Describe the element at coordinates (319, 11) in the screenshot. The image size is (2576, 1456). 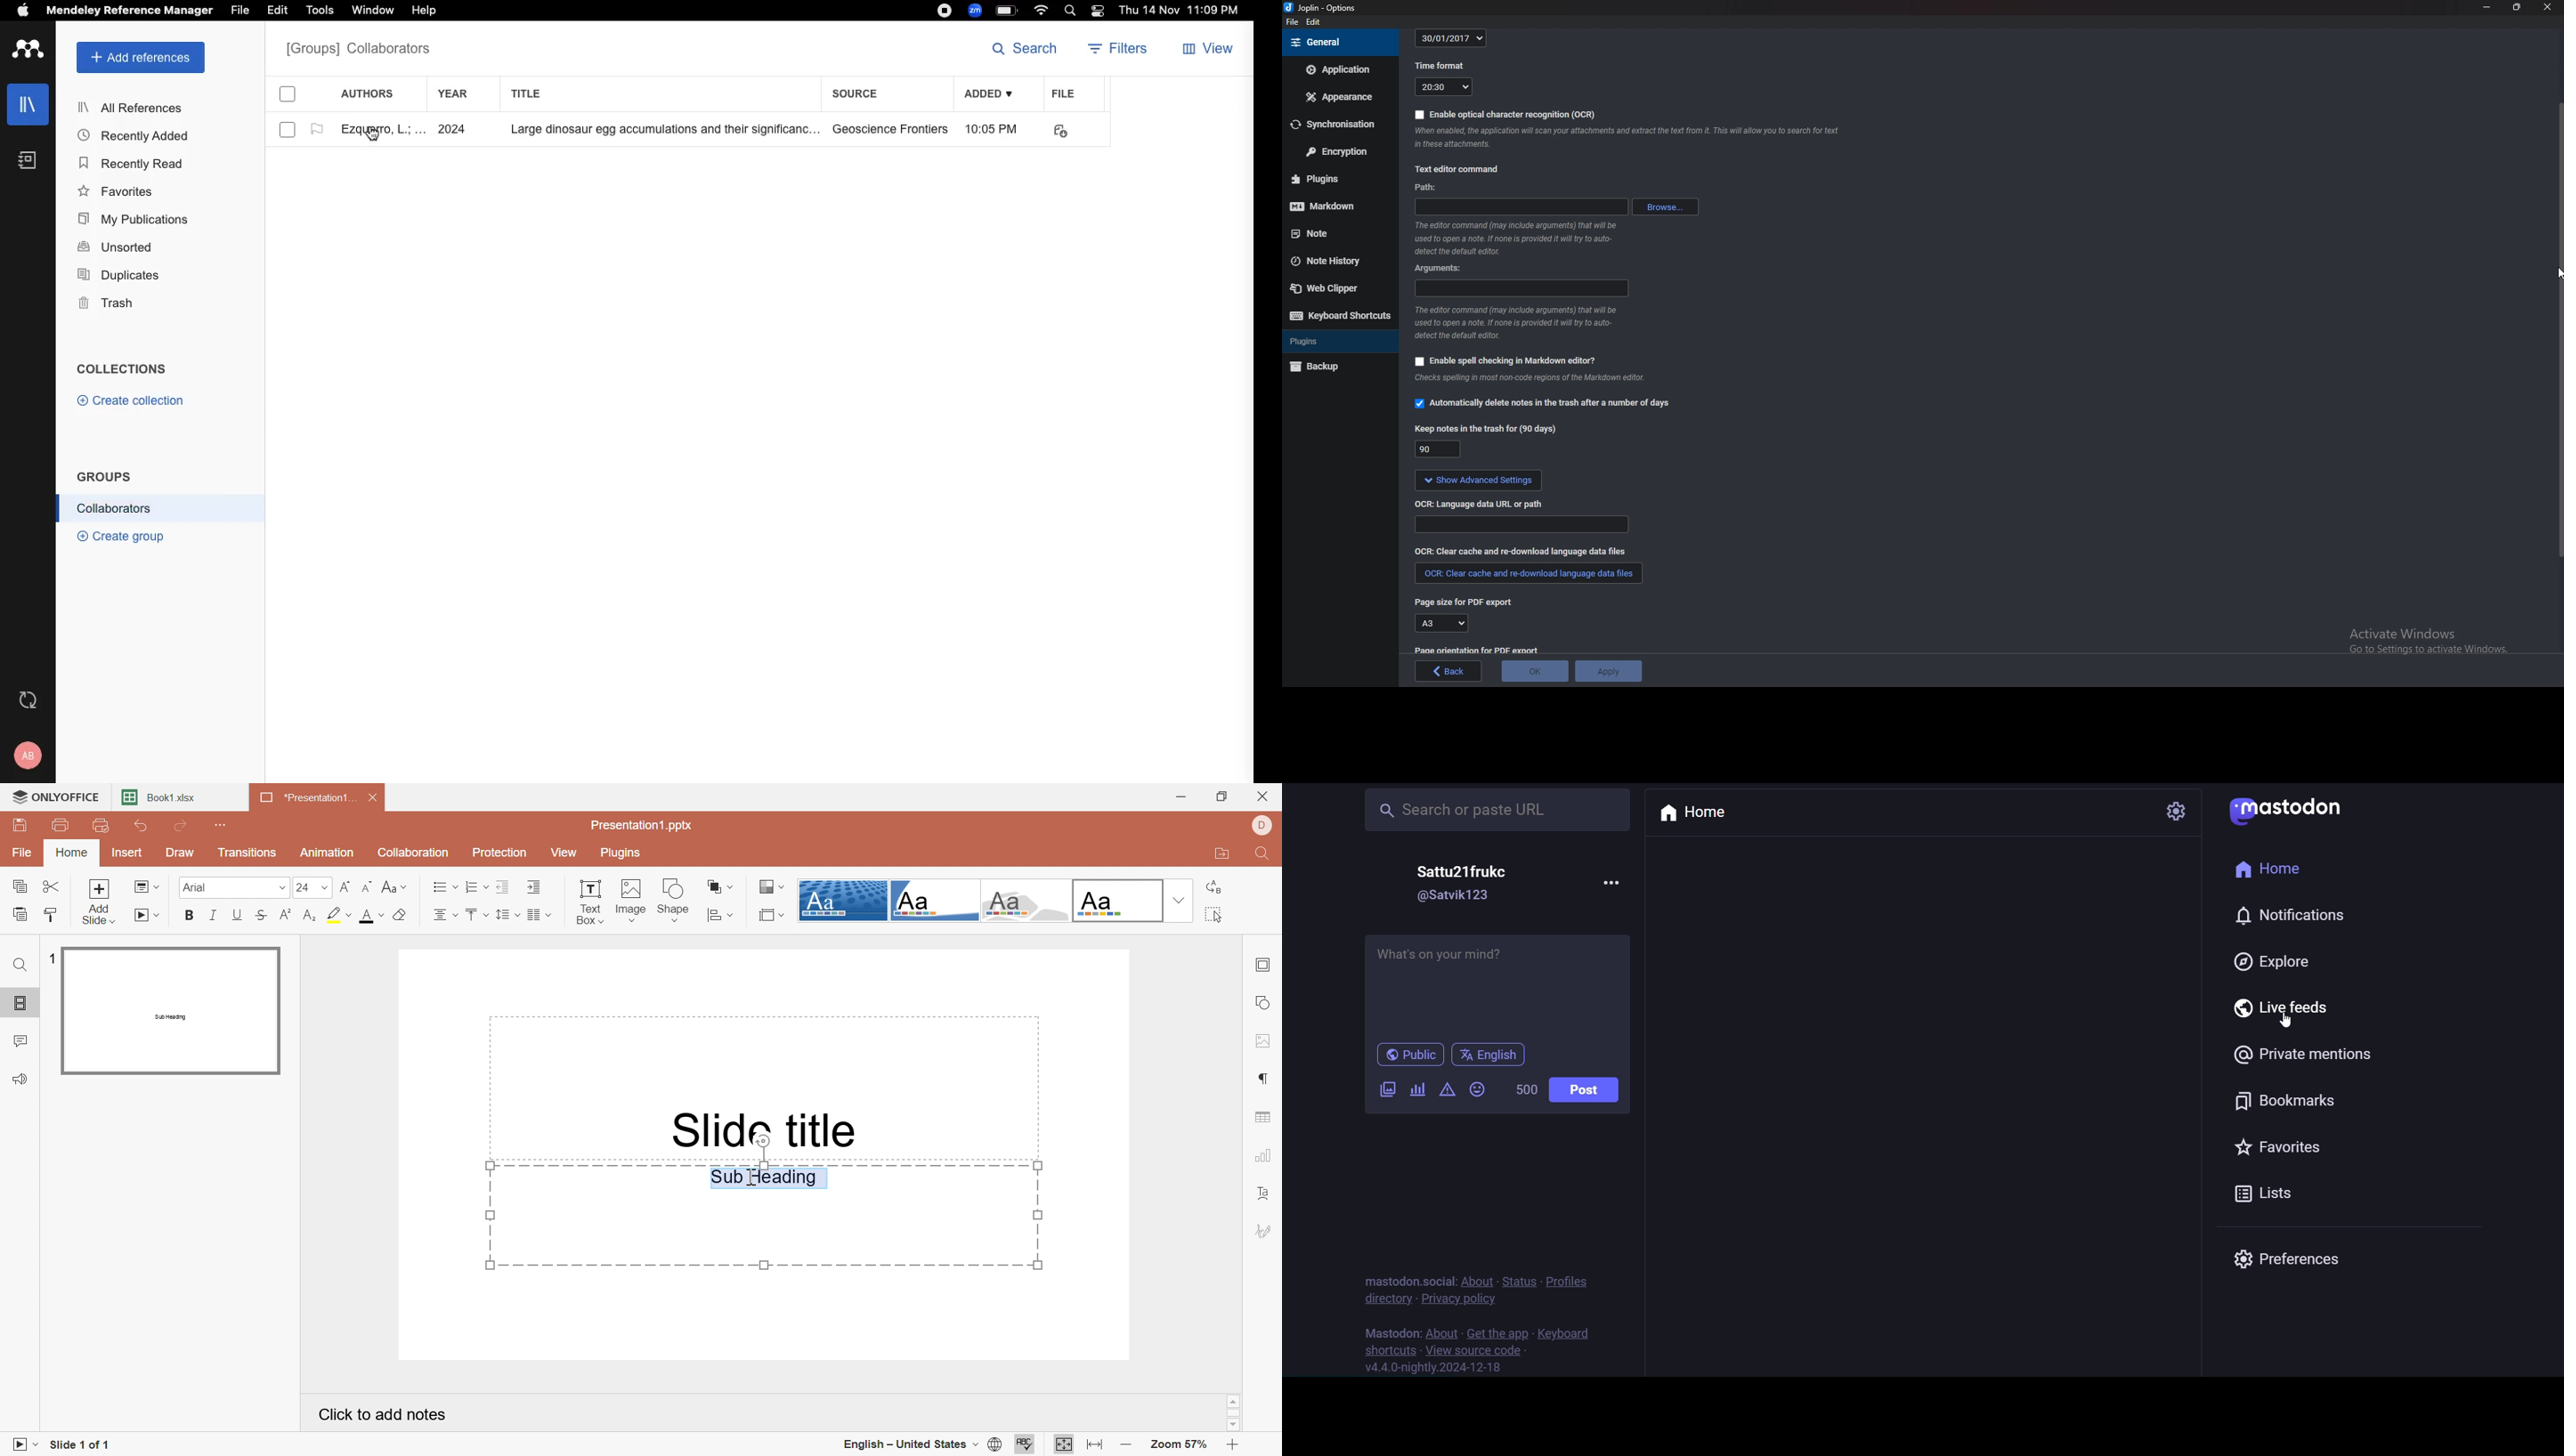
I see `Tools` at that location.